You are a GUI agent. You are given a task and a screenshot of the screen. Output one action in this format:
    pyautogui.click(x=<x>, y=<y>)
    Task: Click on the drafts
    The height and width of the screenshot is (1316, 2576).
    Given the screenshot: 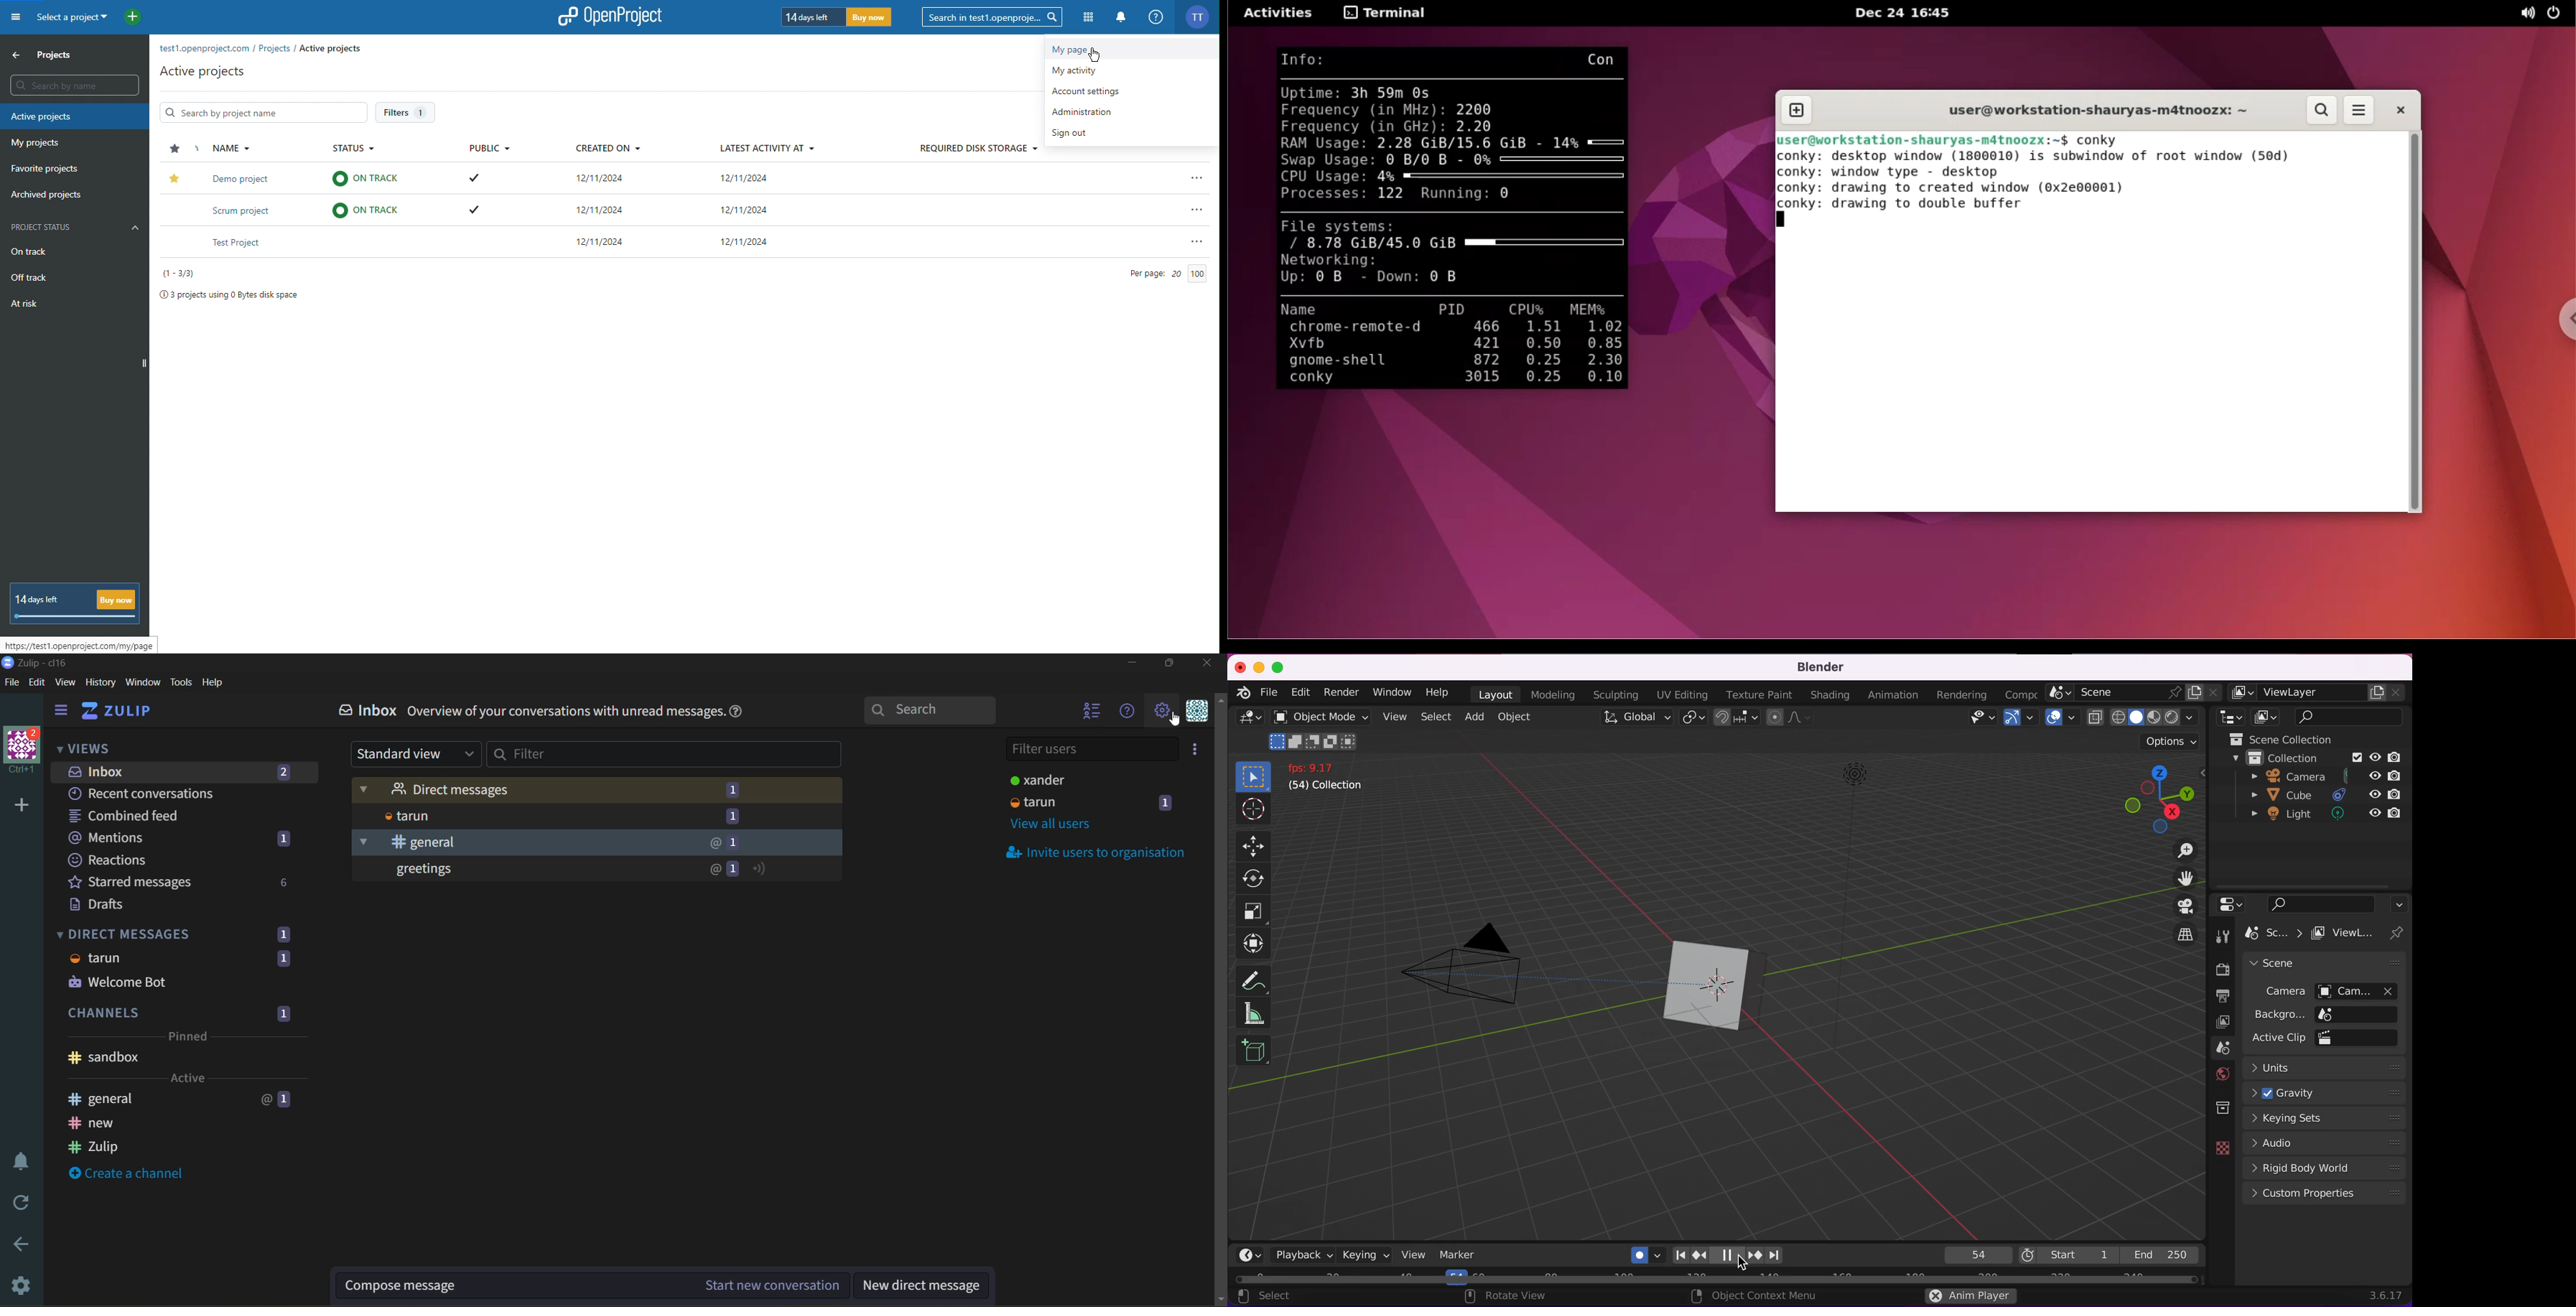 What is the action you would take?
    pyautogui.click(x=116, y=904)
    